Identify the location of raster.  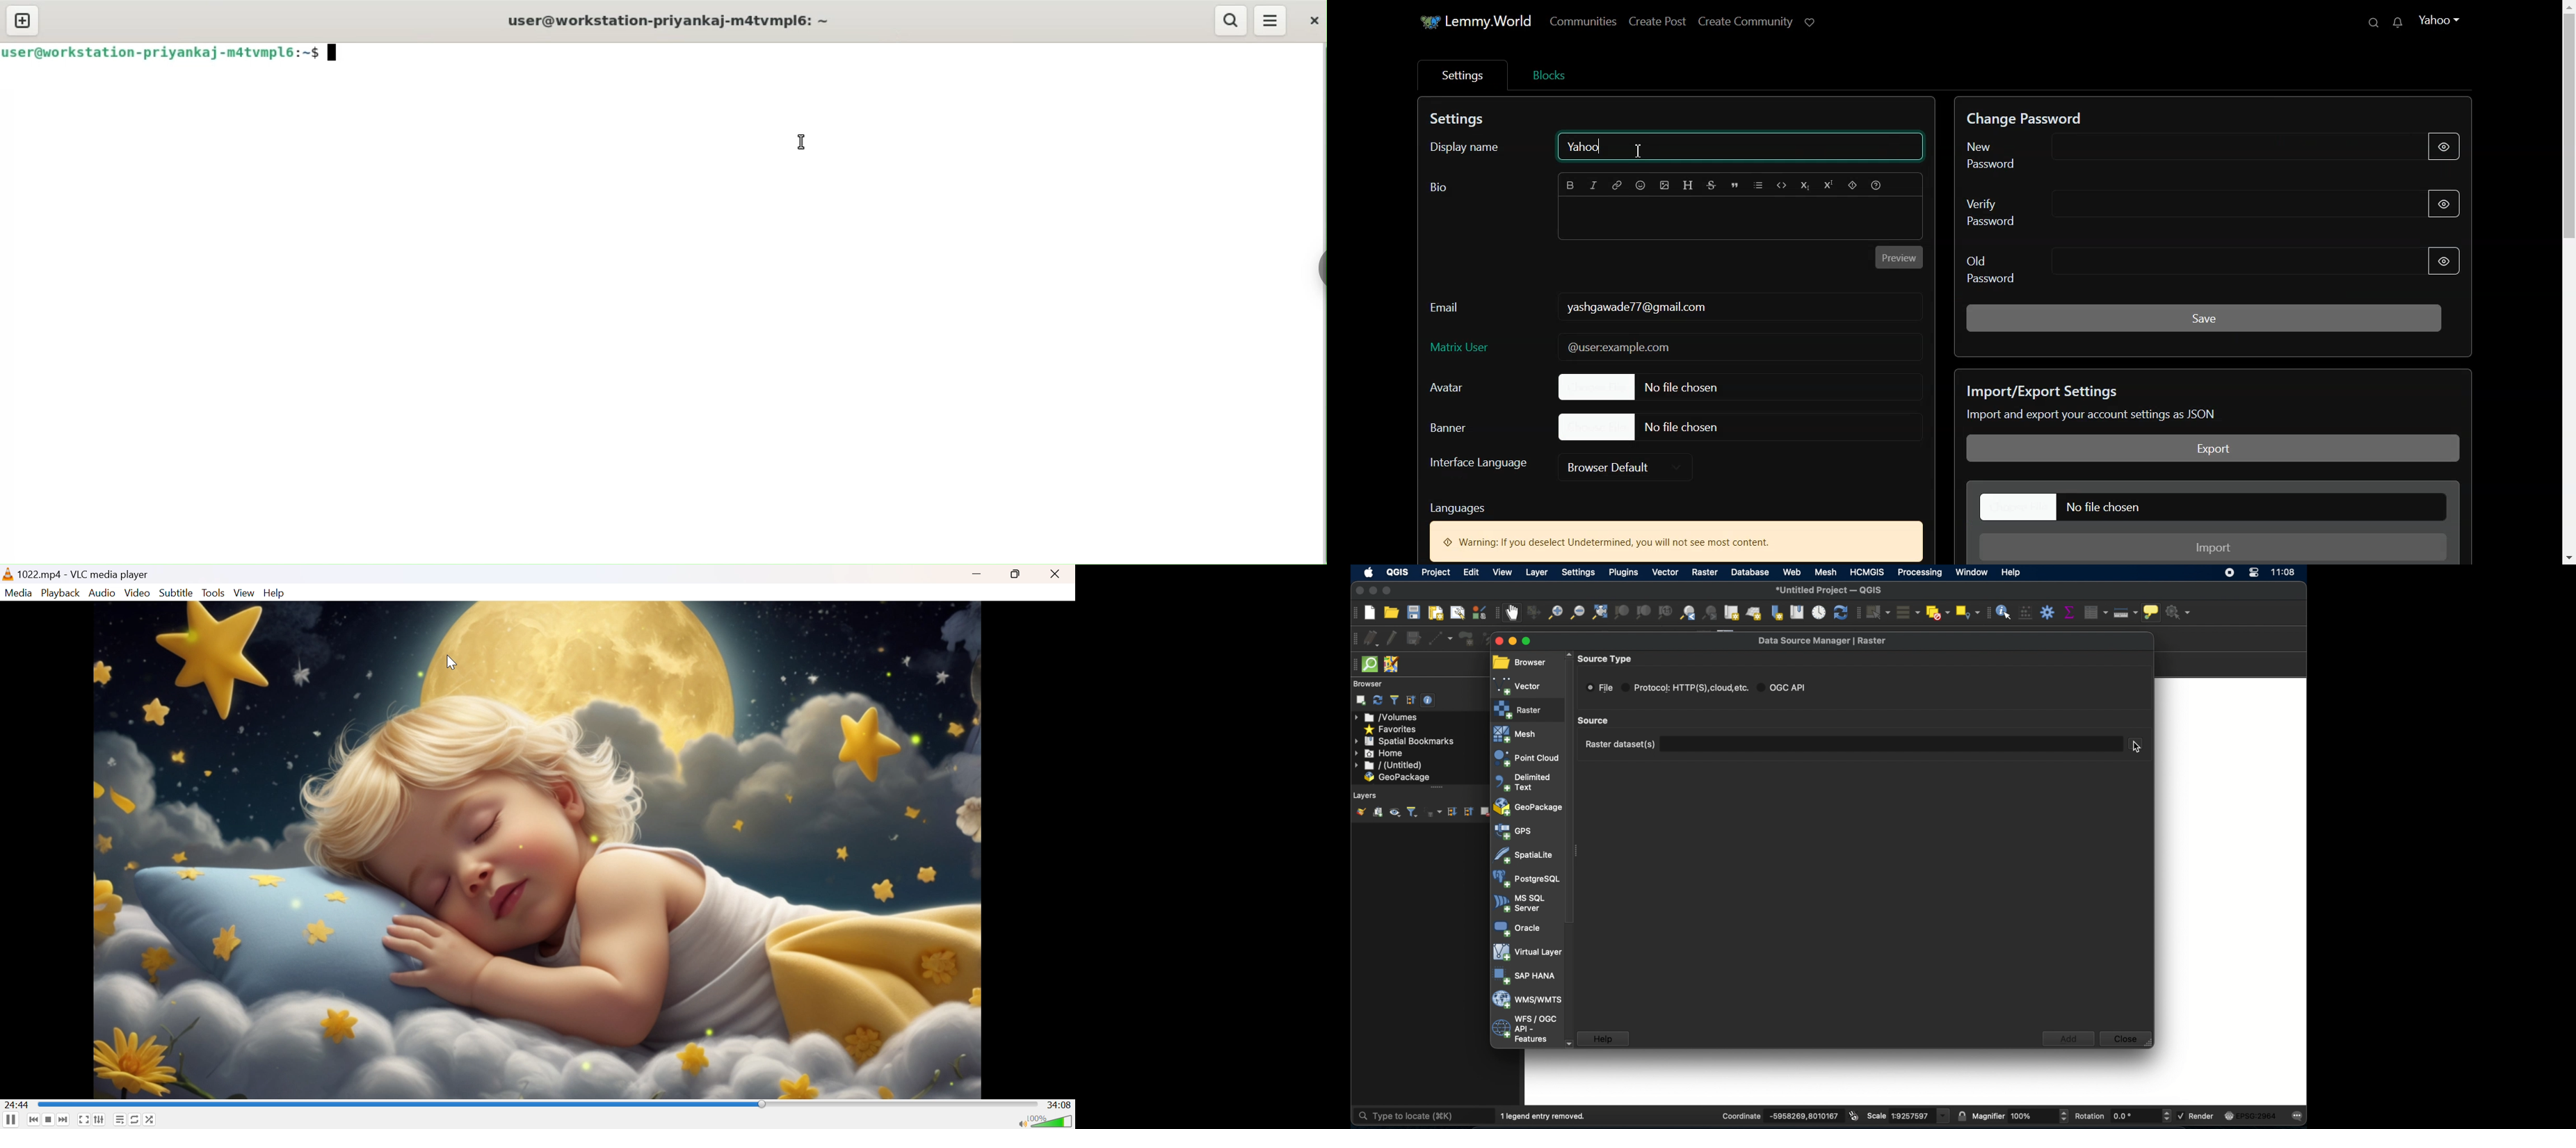
(1705, 573).